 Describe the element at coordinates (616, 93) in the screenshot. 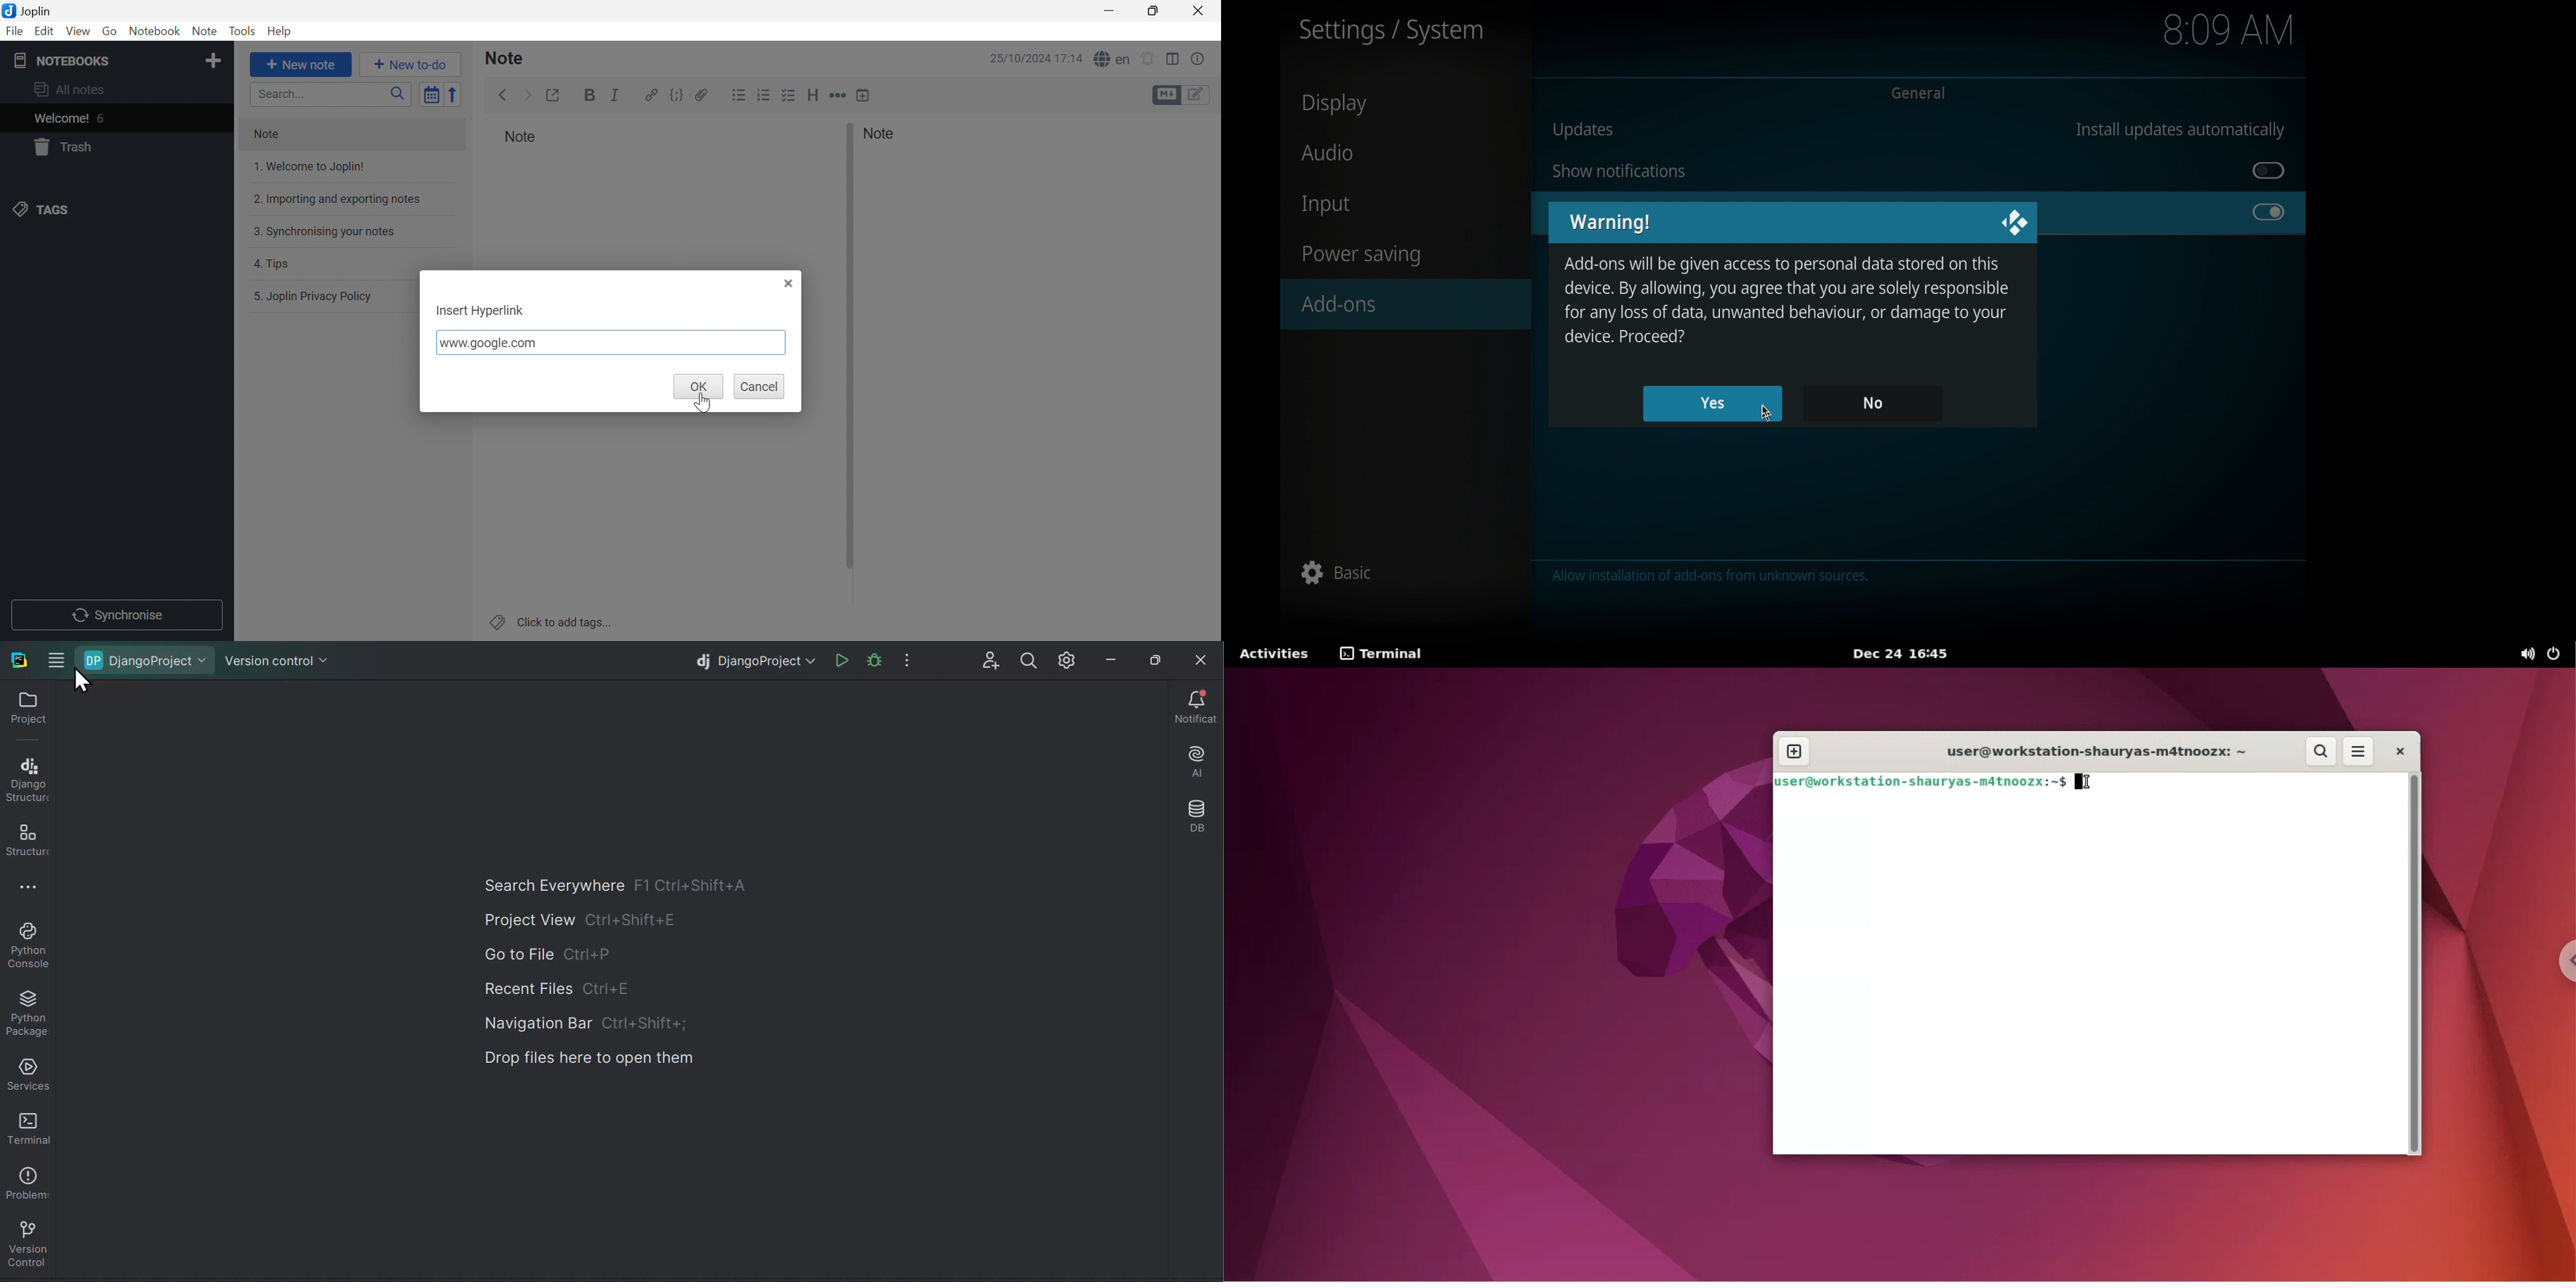

I see `Italic` at that location.